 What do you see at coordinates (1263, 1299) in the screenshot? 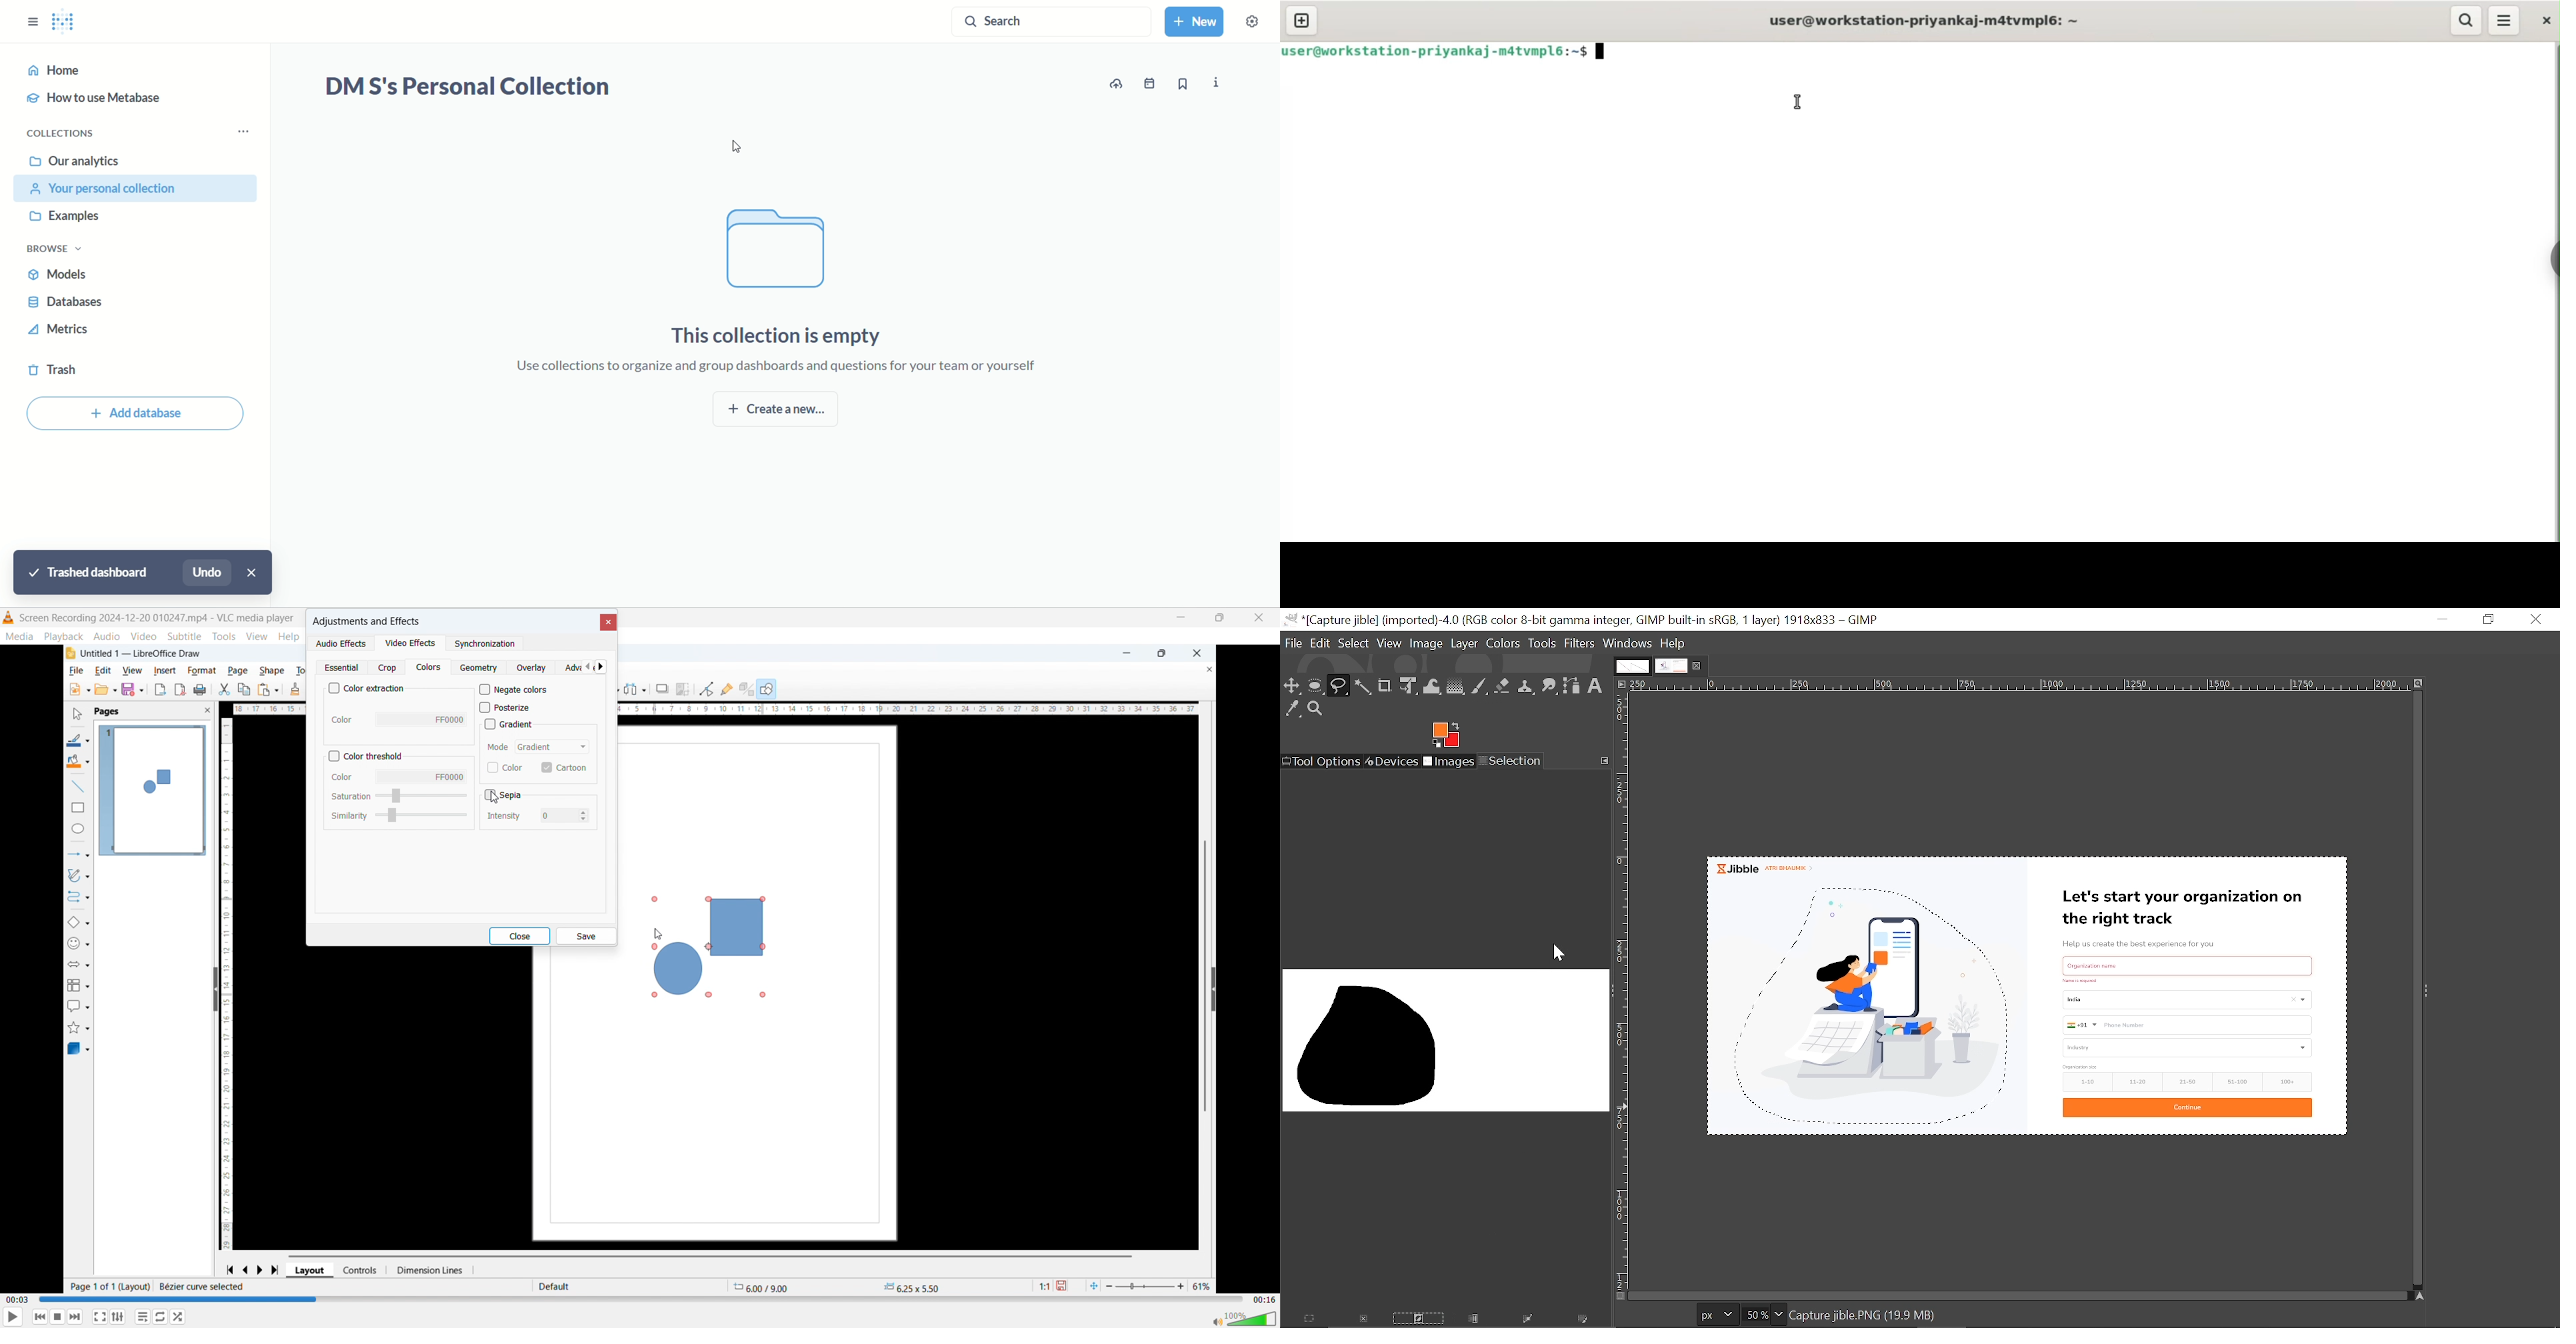
I see `Video duration ` at bounding box center [1263, 1299].